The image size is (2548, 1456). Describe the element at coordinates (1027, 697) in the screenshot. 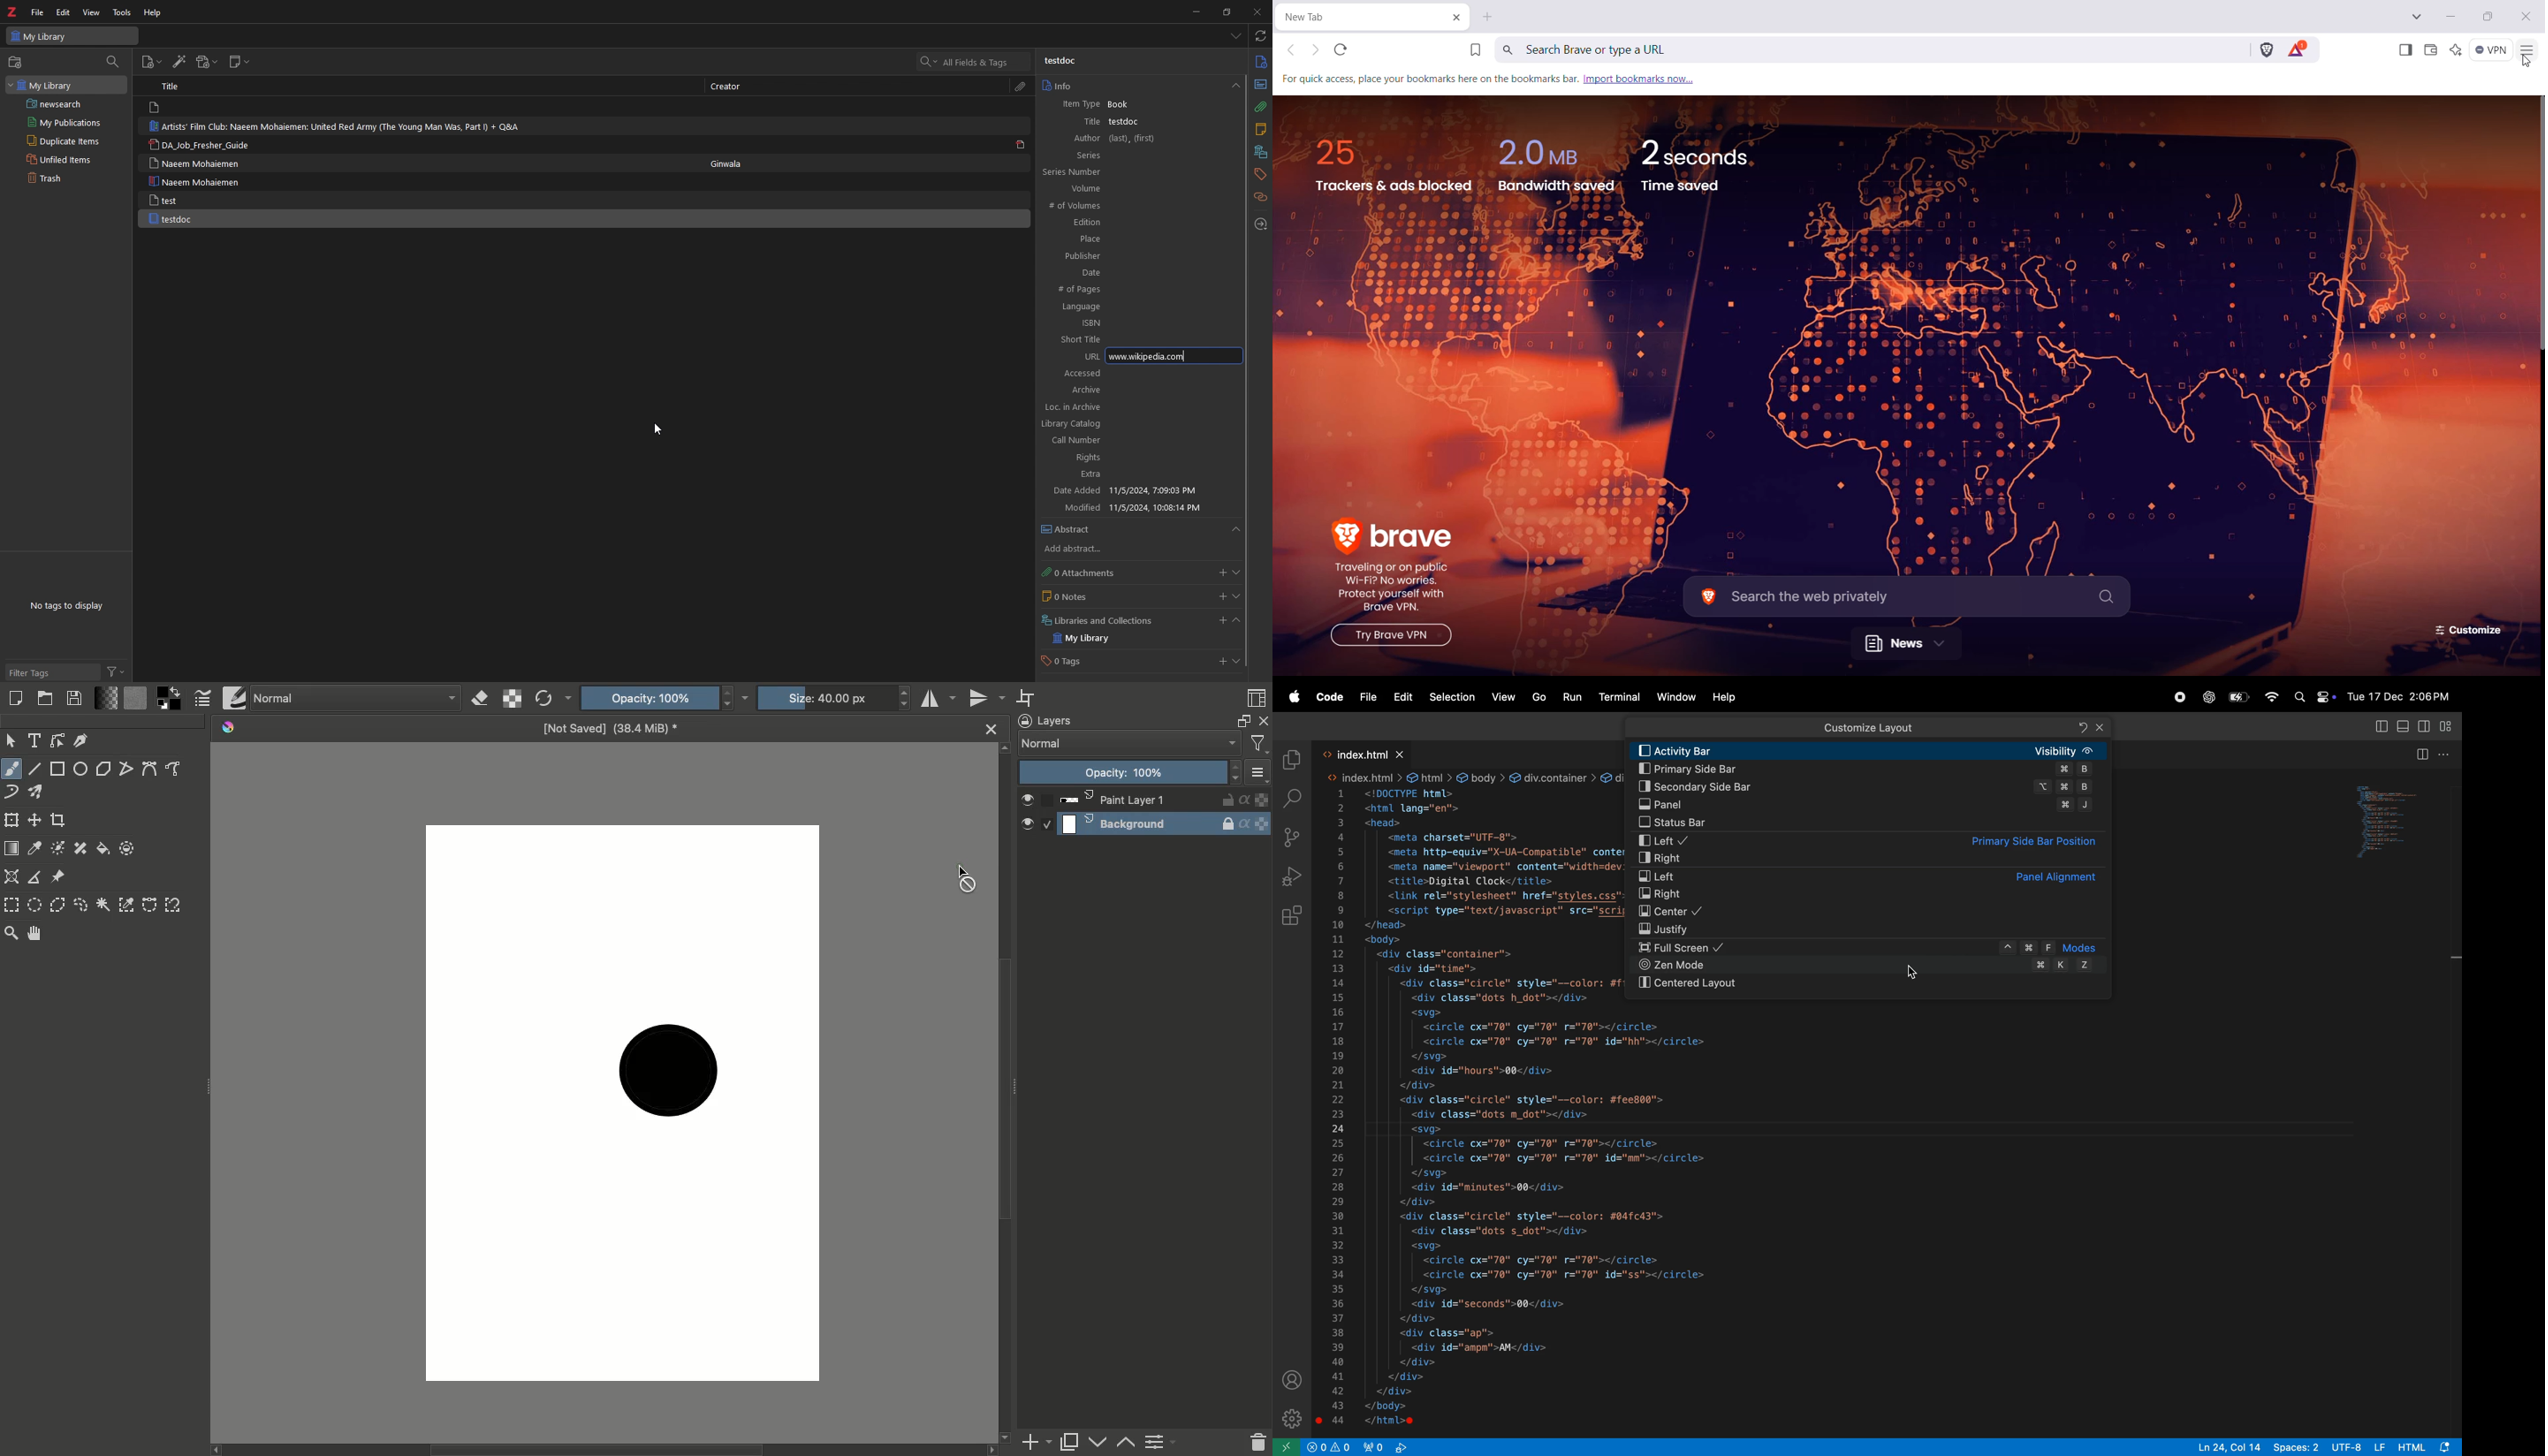

I see `Wrap around mode` at that location.